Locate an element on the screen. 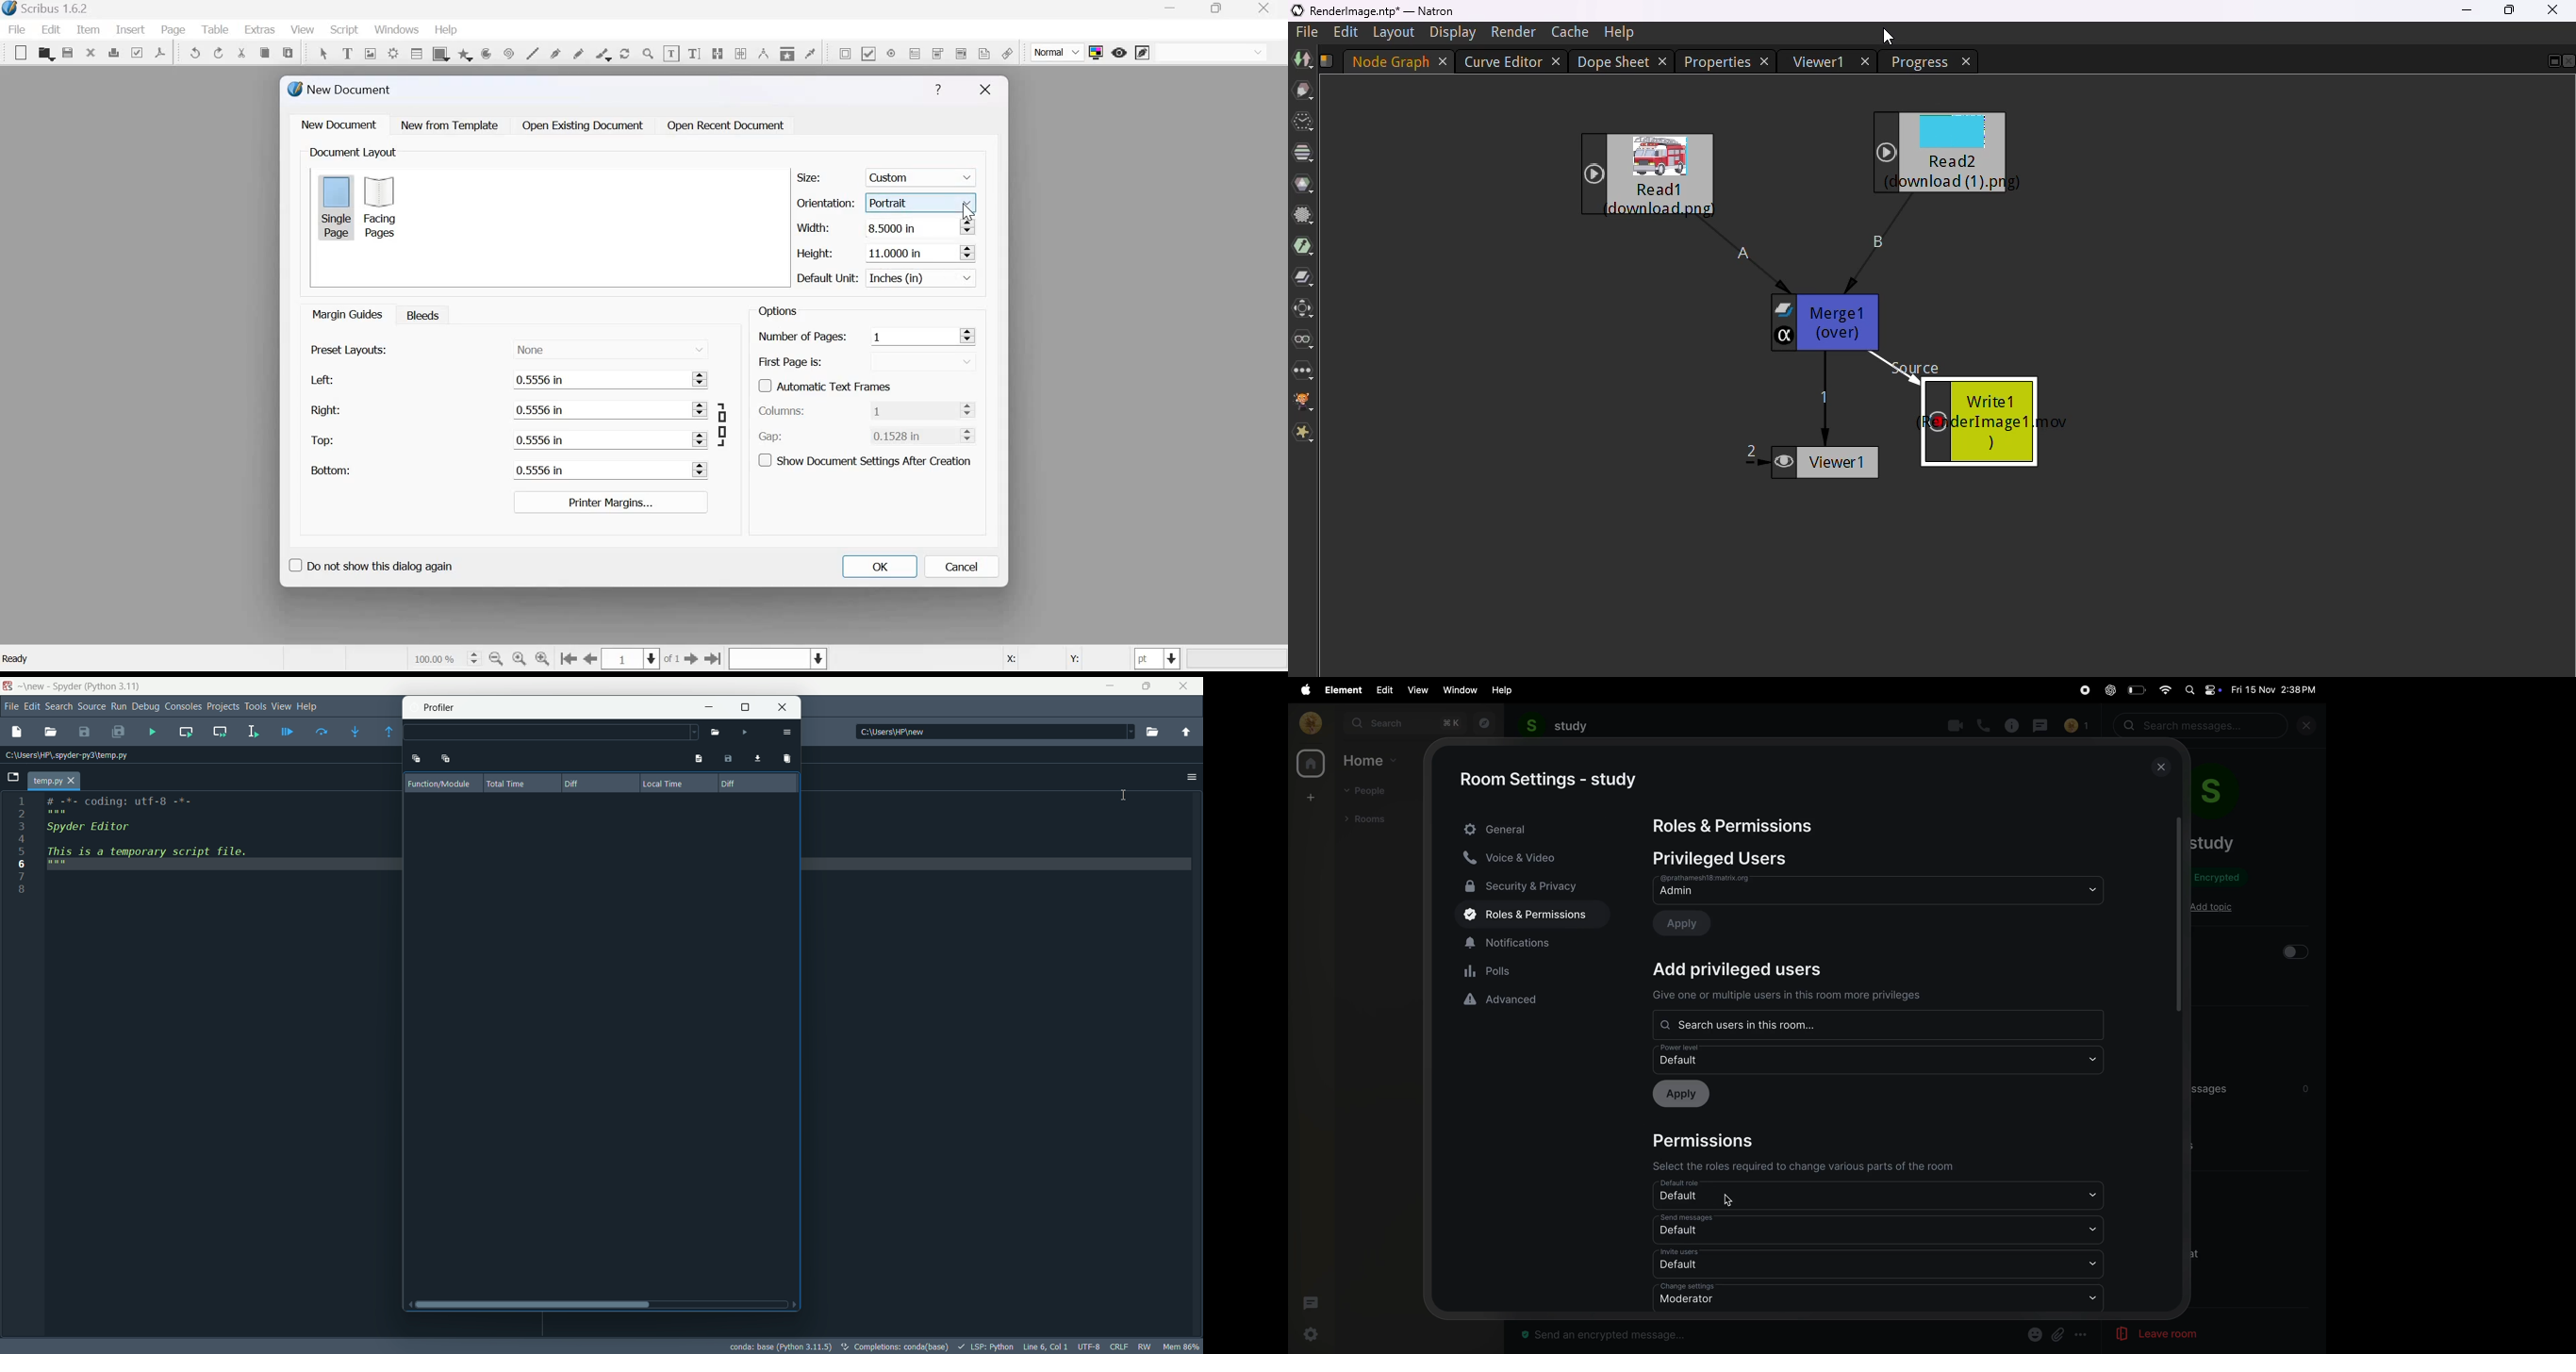 The height and width of the screenshot is (1372, 2576). Table is located at coordinates (217, 30).